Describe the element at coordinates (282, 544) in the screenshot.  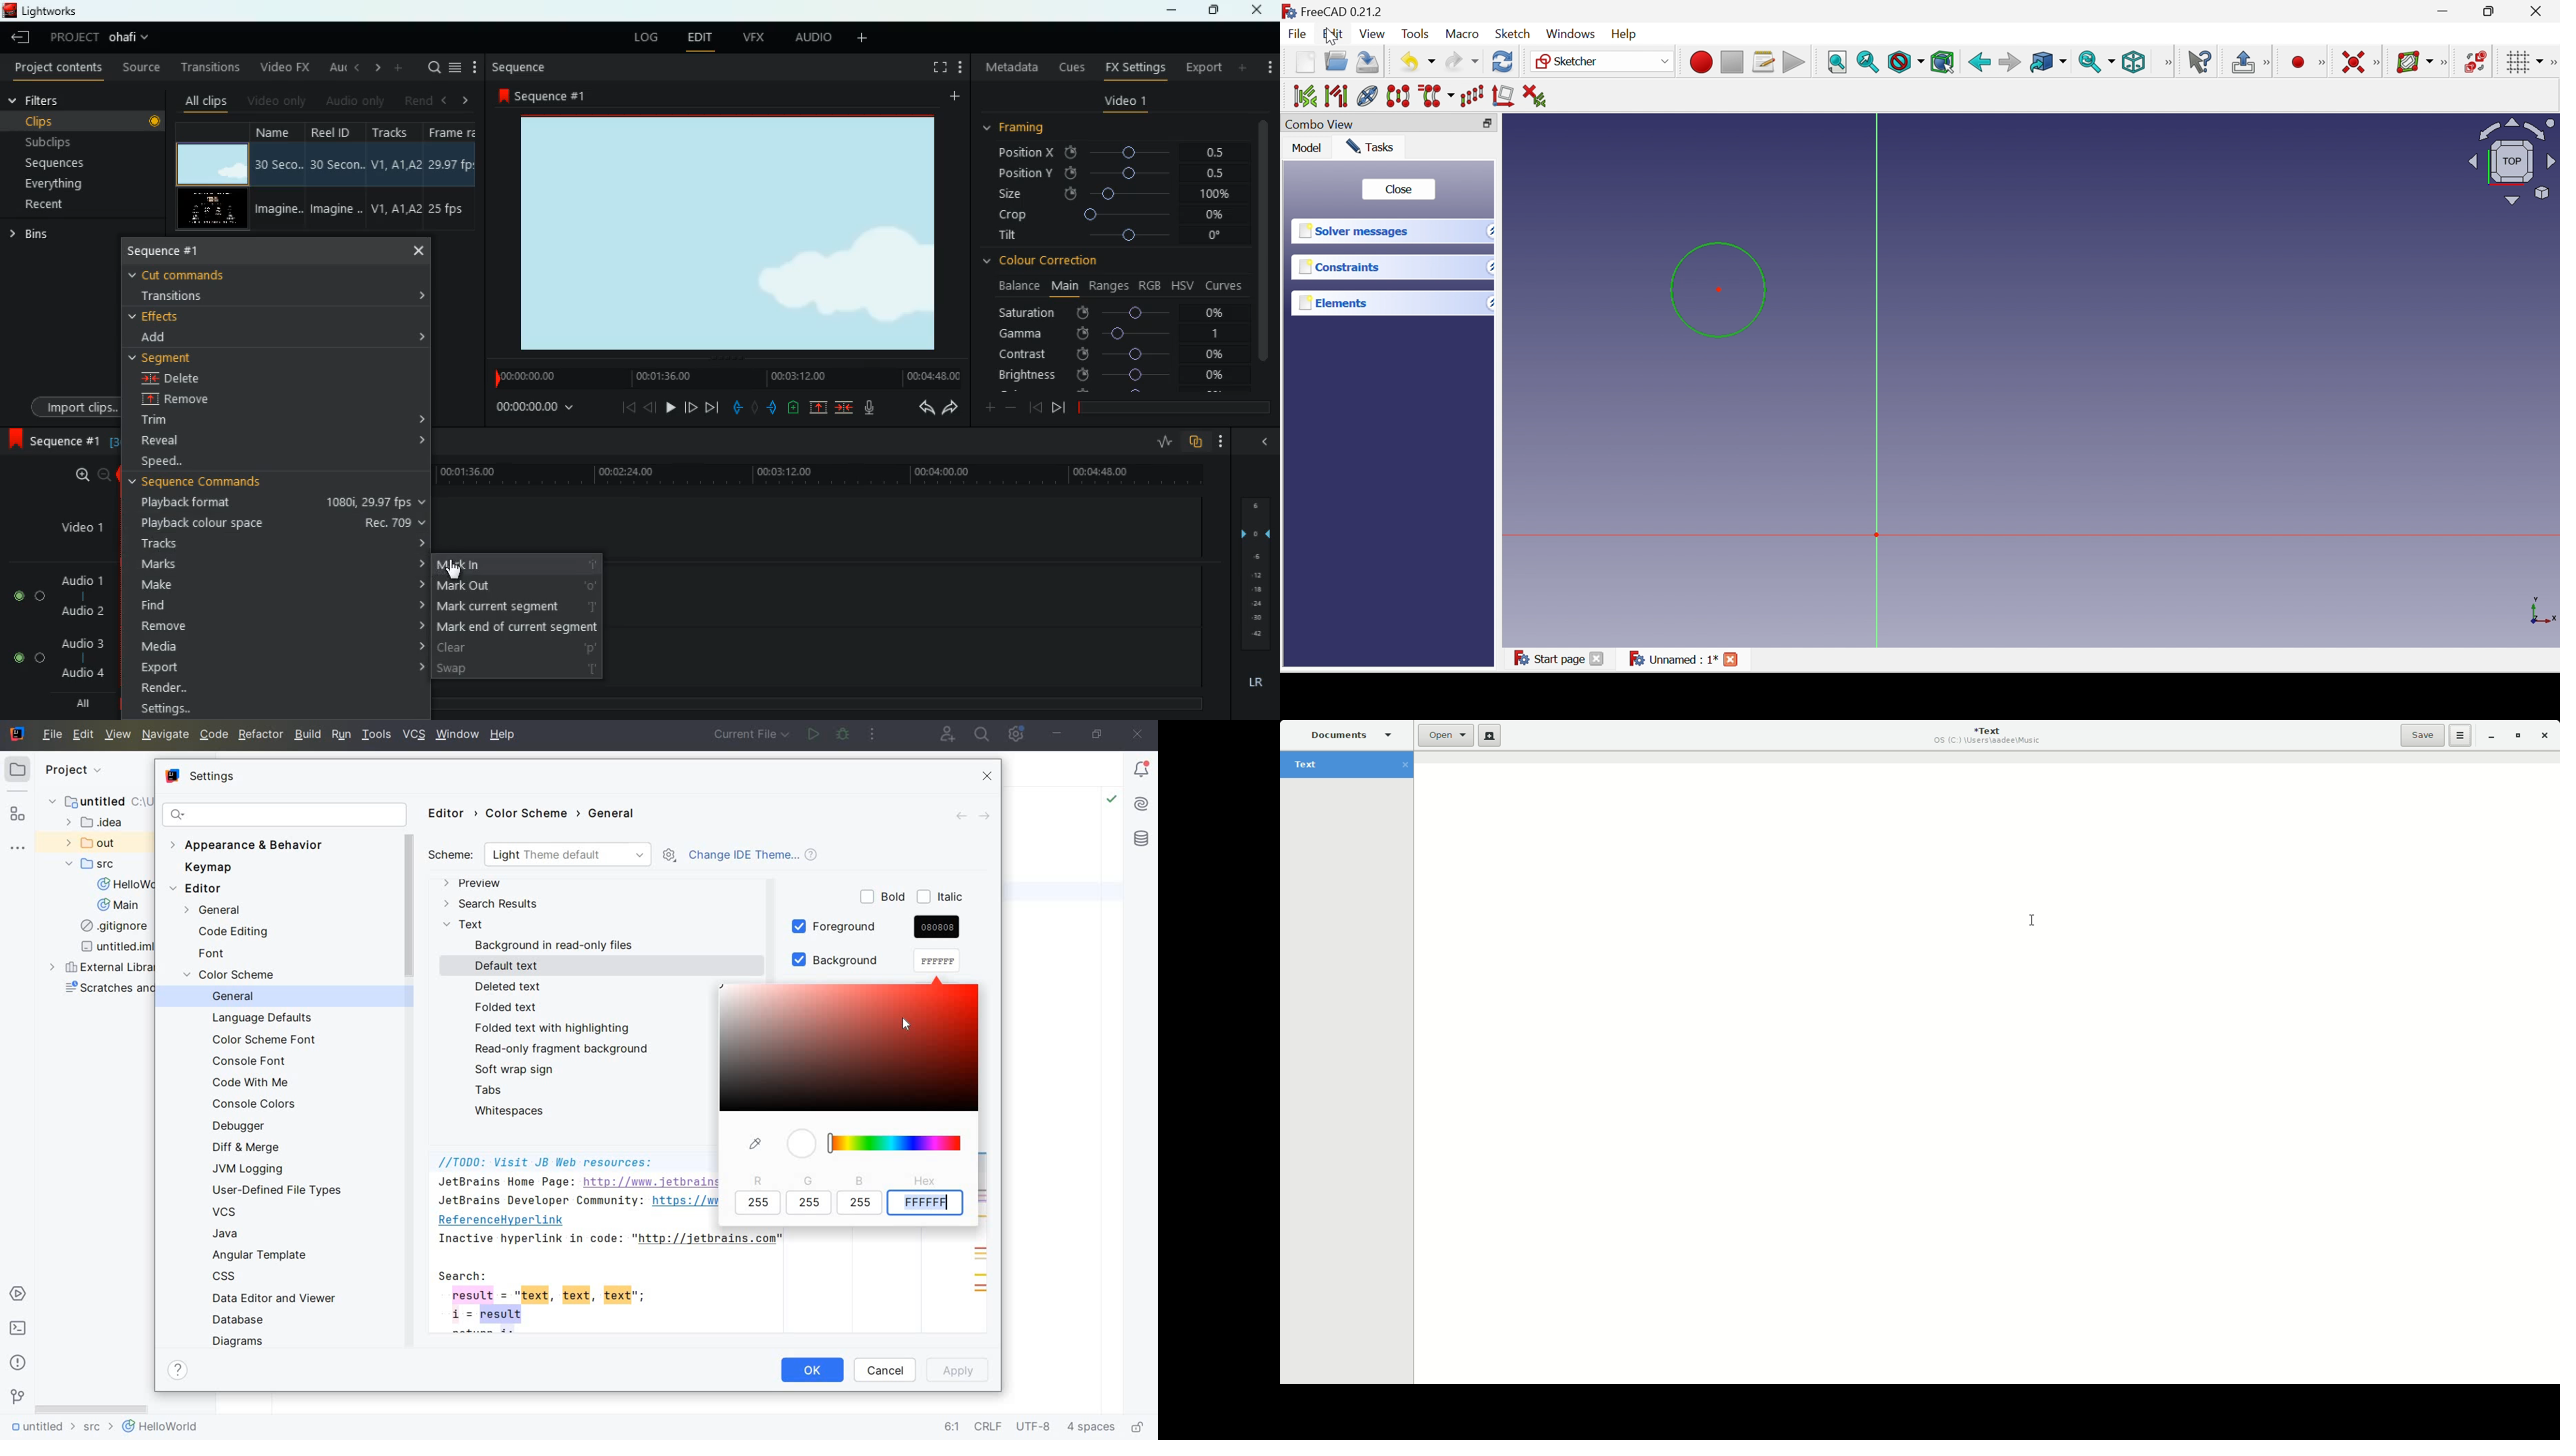
I see `tracks` at that location.